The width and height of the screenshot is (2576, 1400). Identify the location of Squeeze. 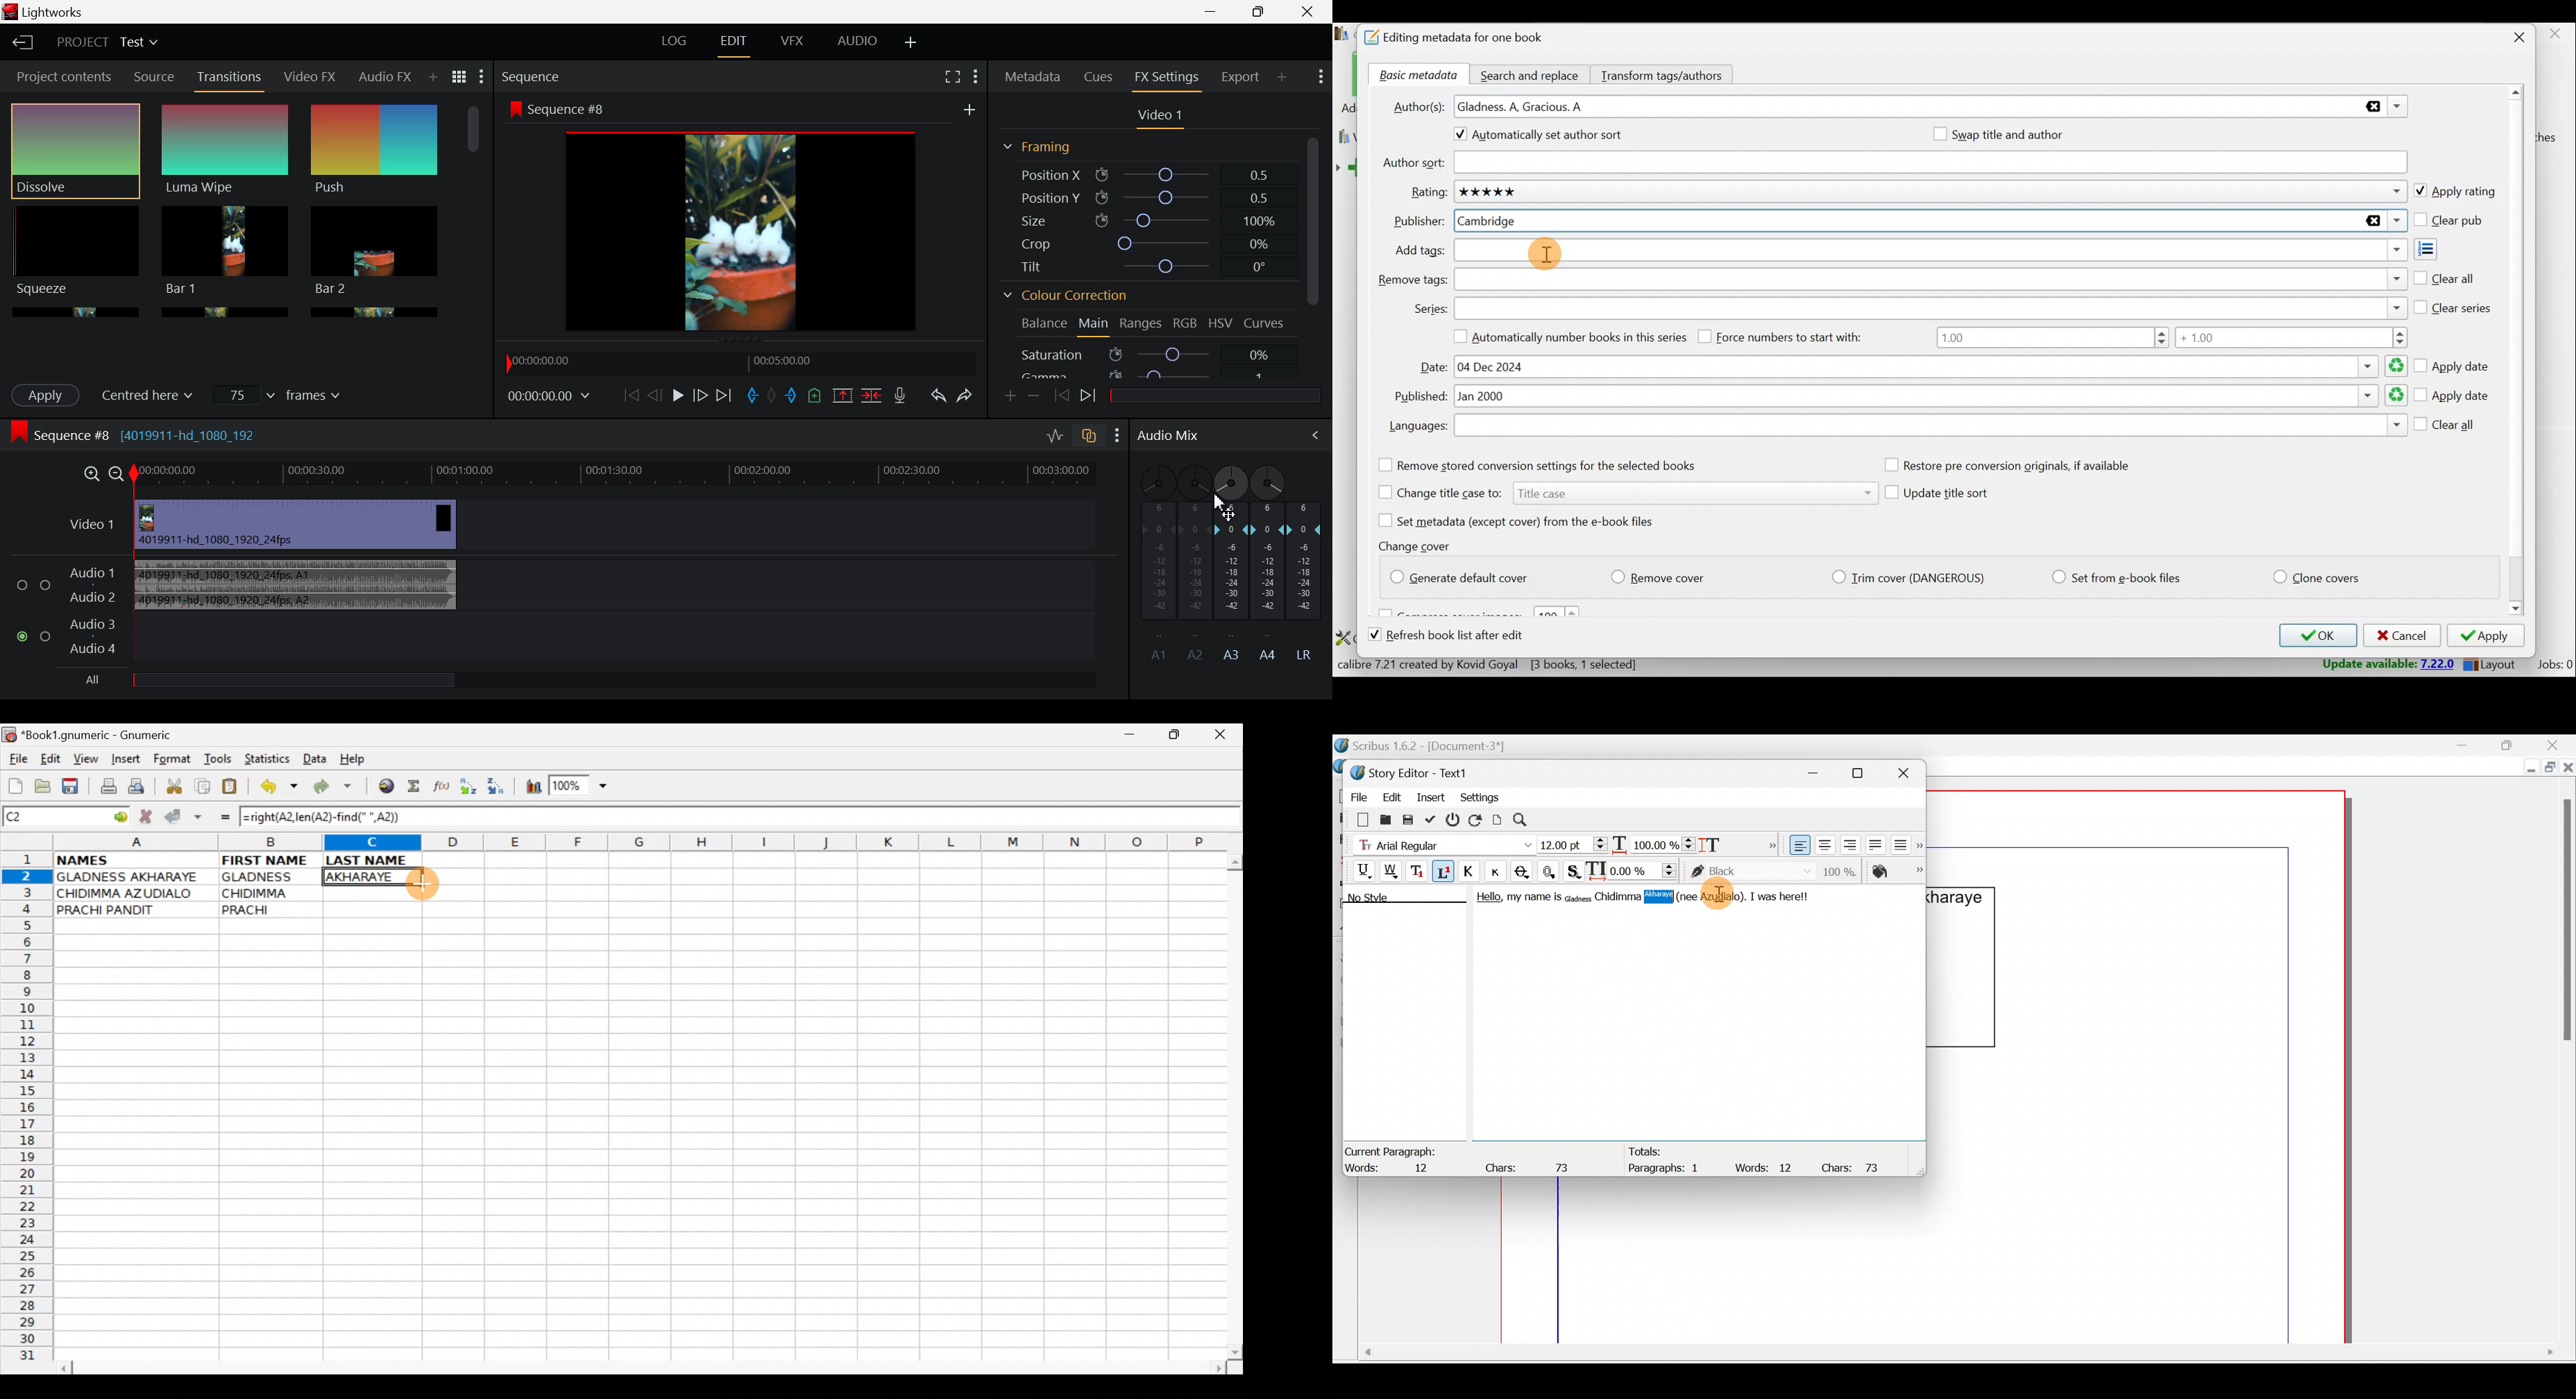
(74, 251).